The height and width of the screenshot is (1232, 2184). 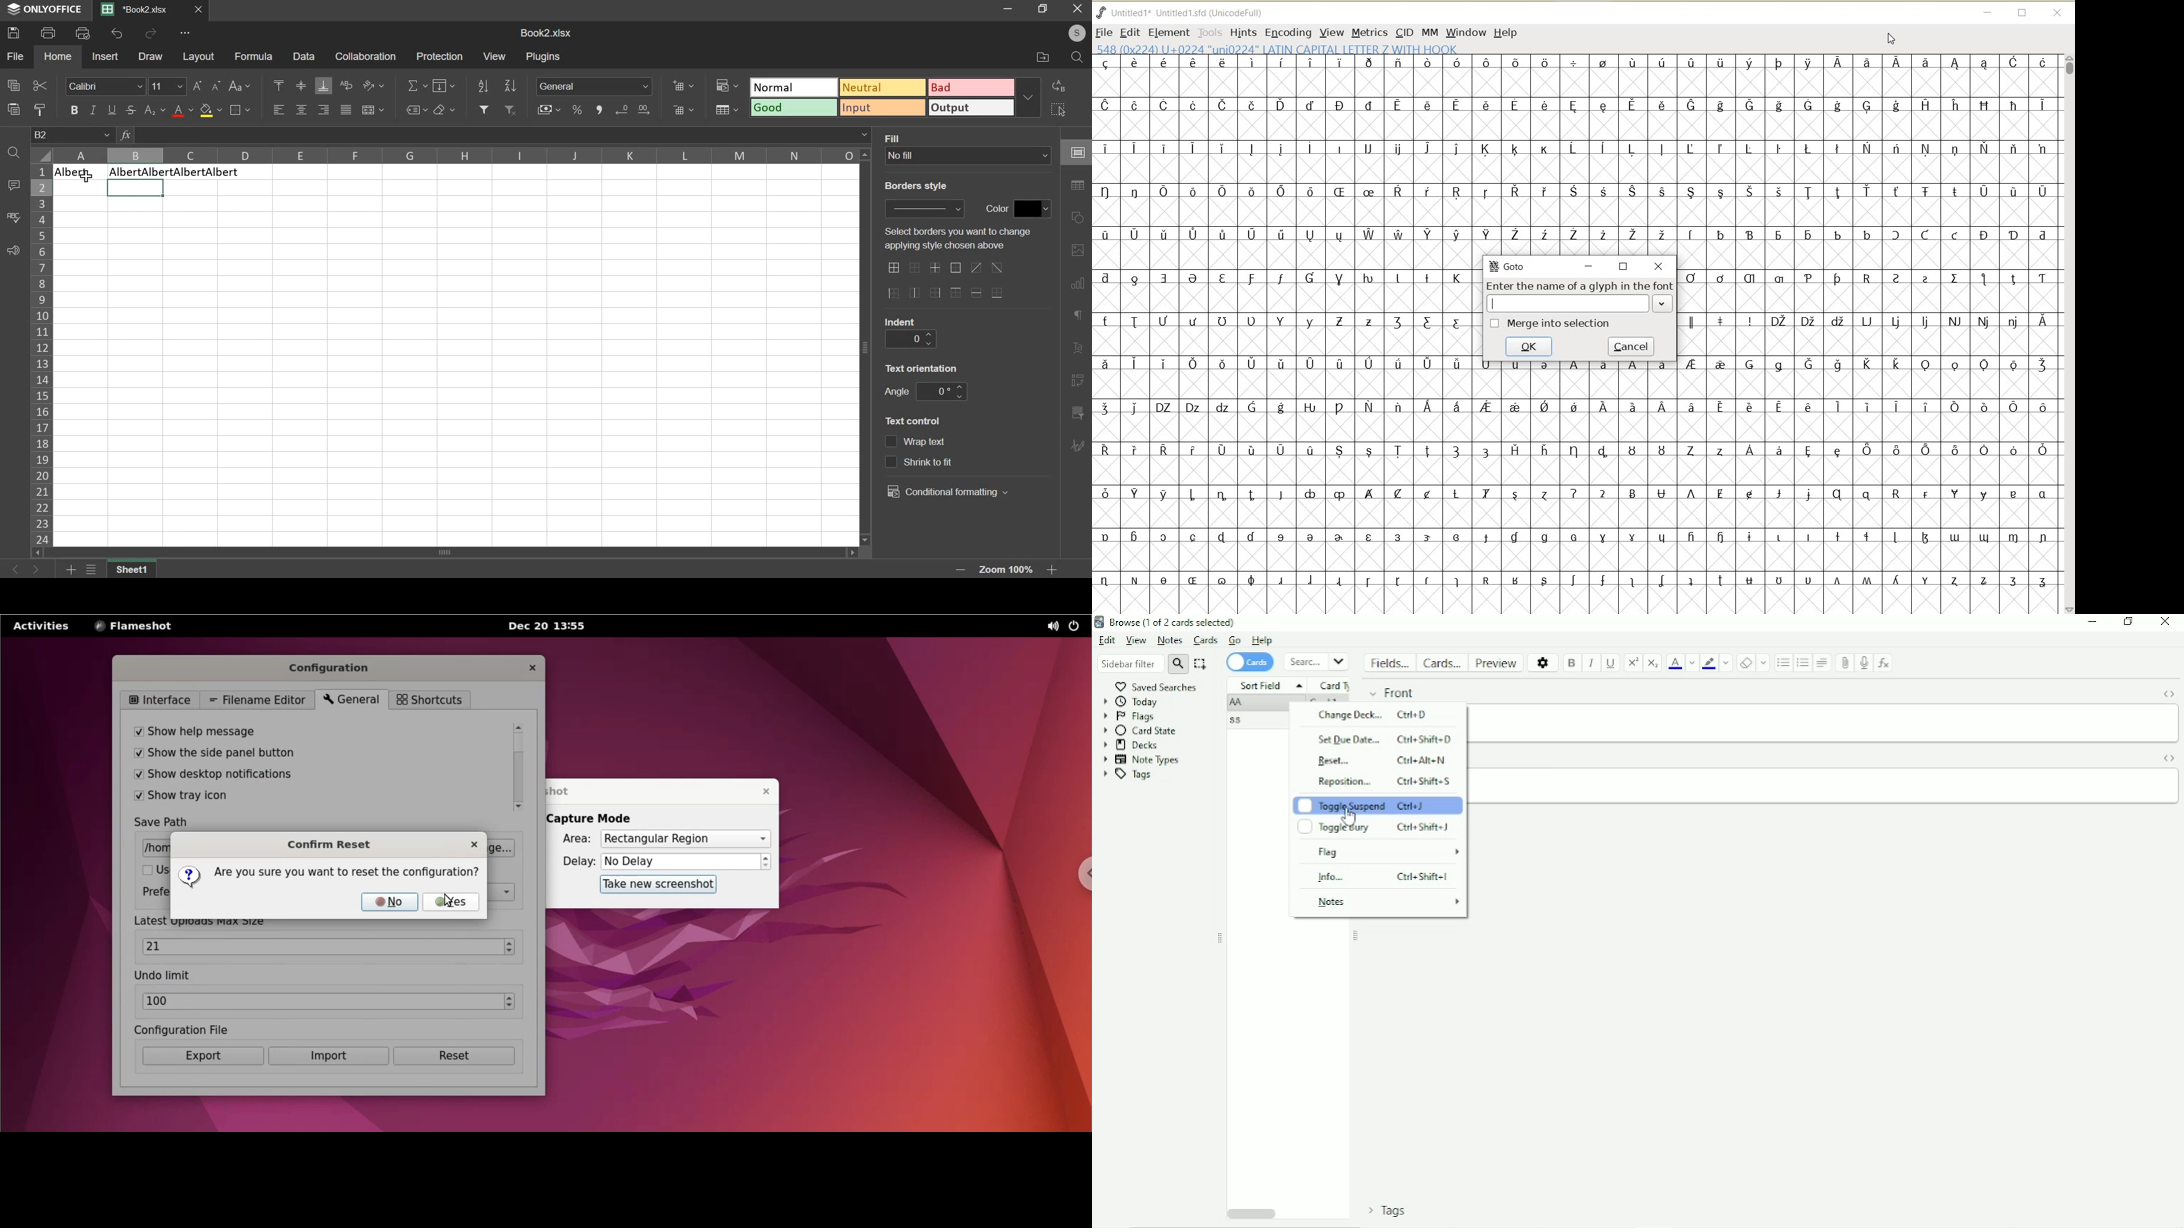 I want to click on Change Deck Ctrl + D, so click(x=1372, y=715).